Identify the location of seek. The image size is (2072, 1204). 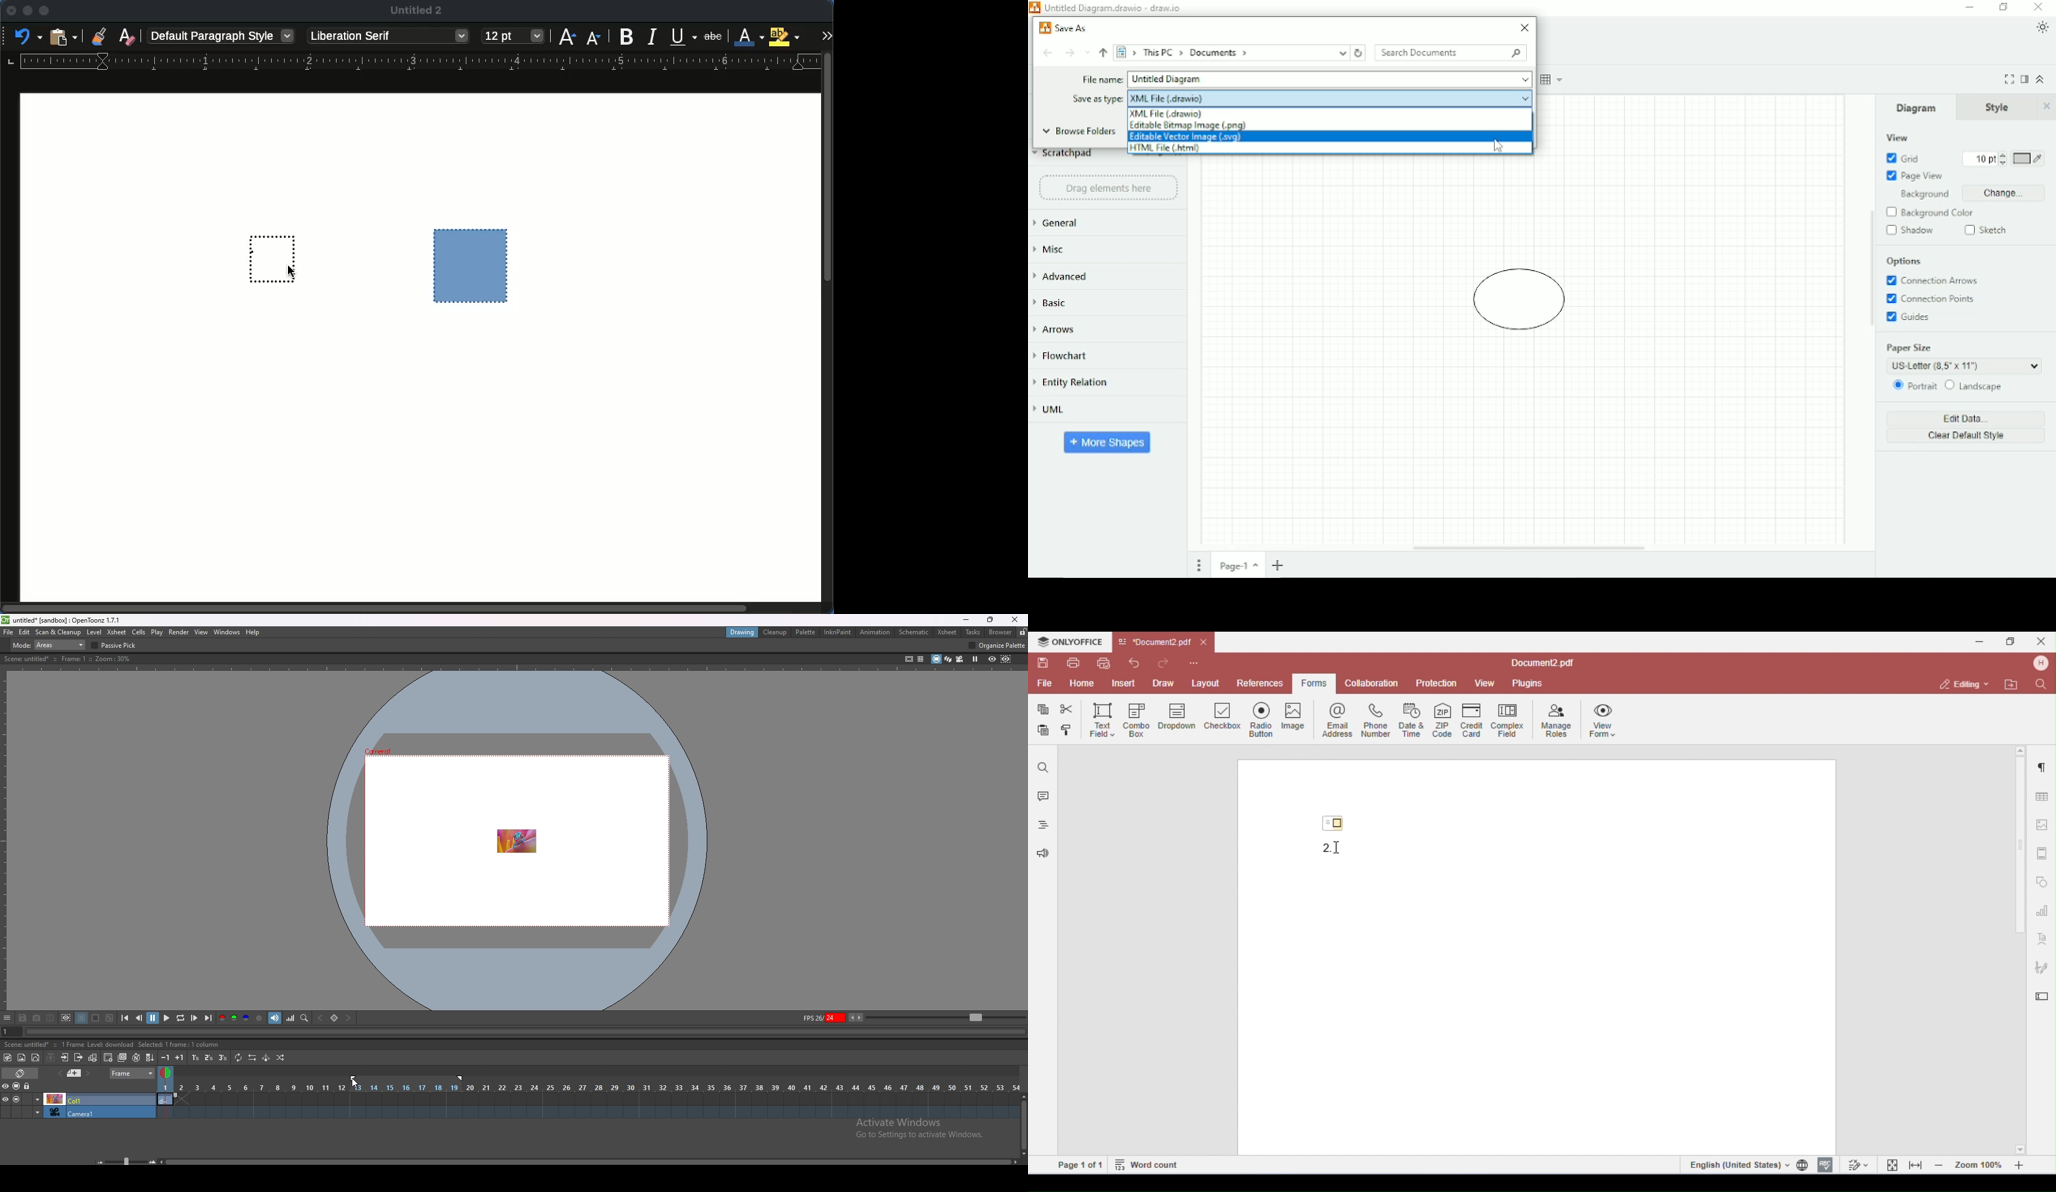
(524, 1033).